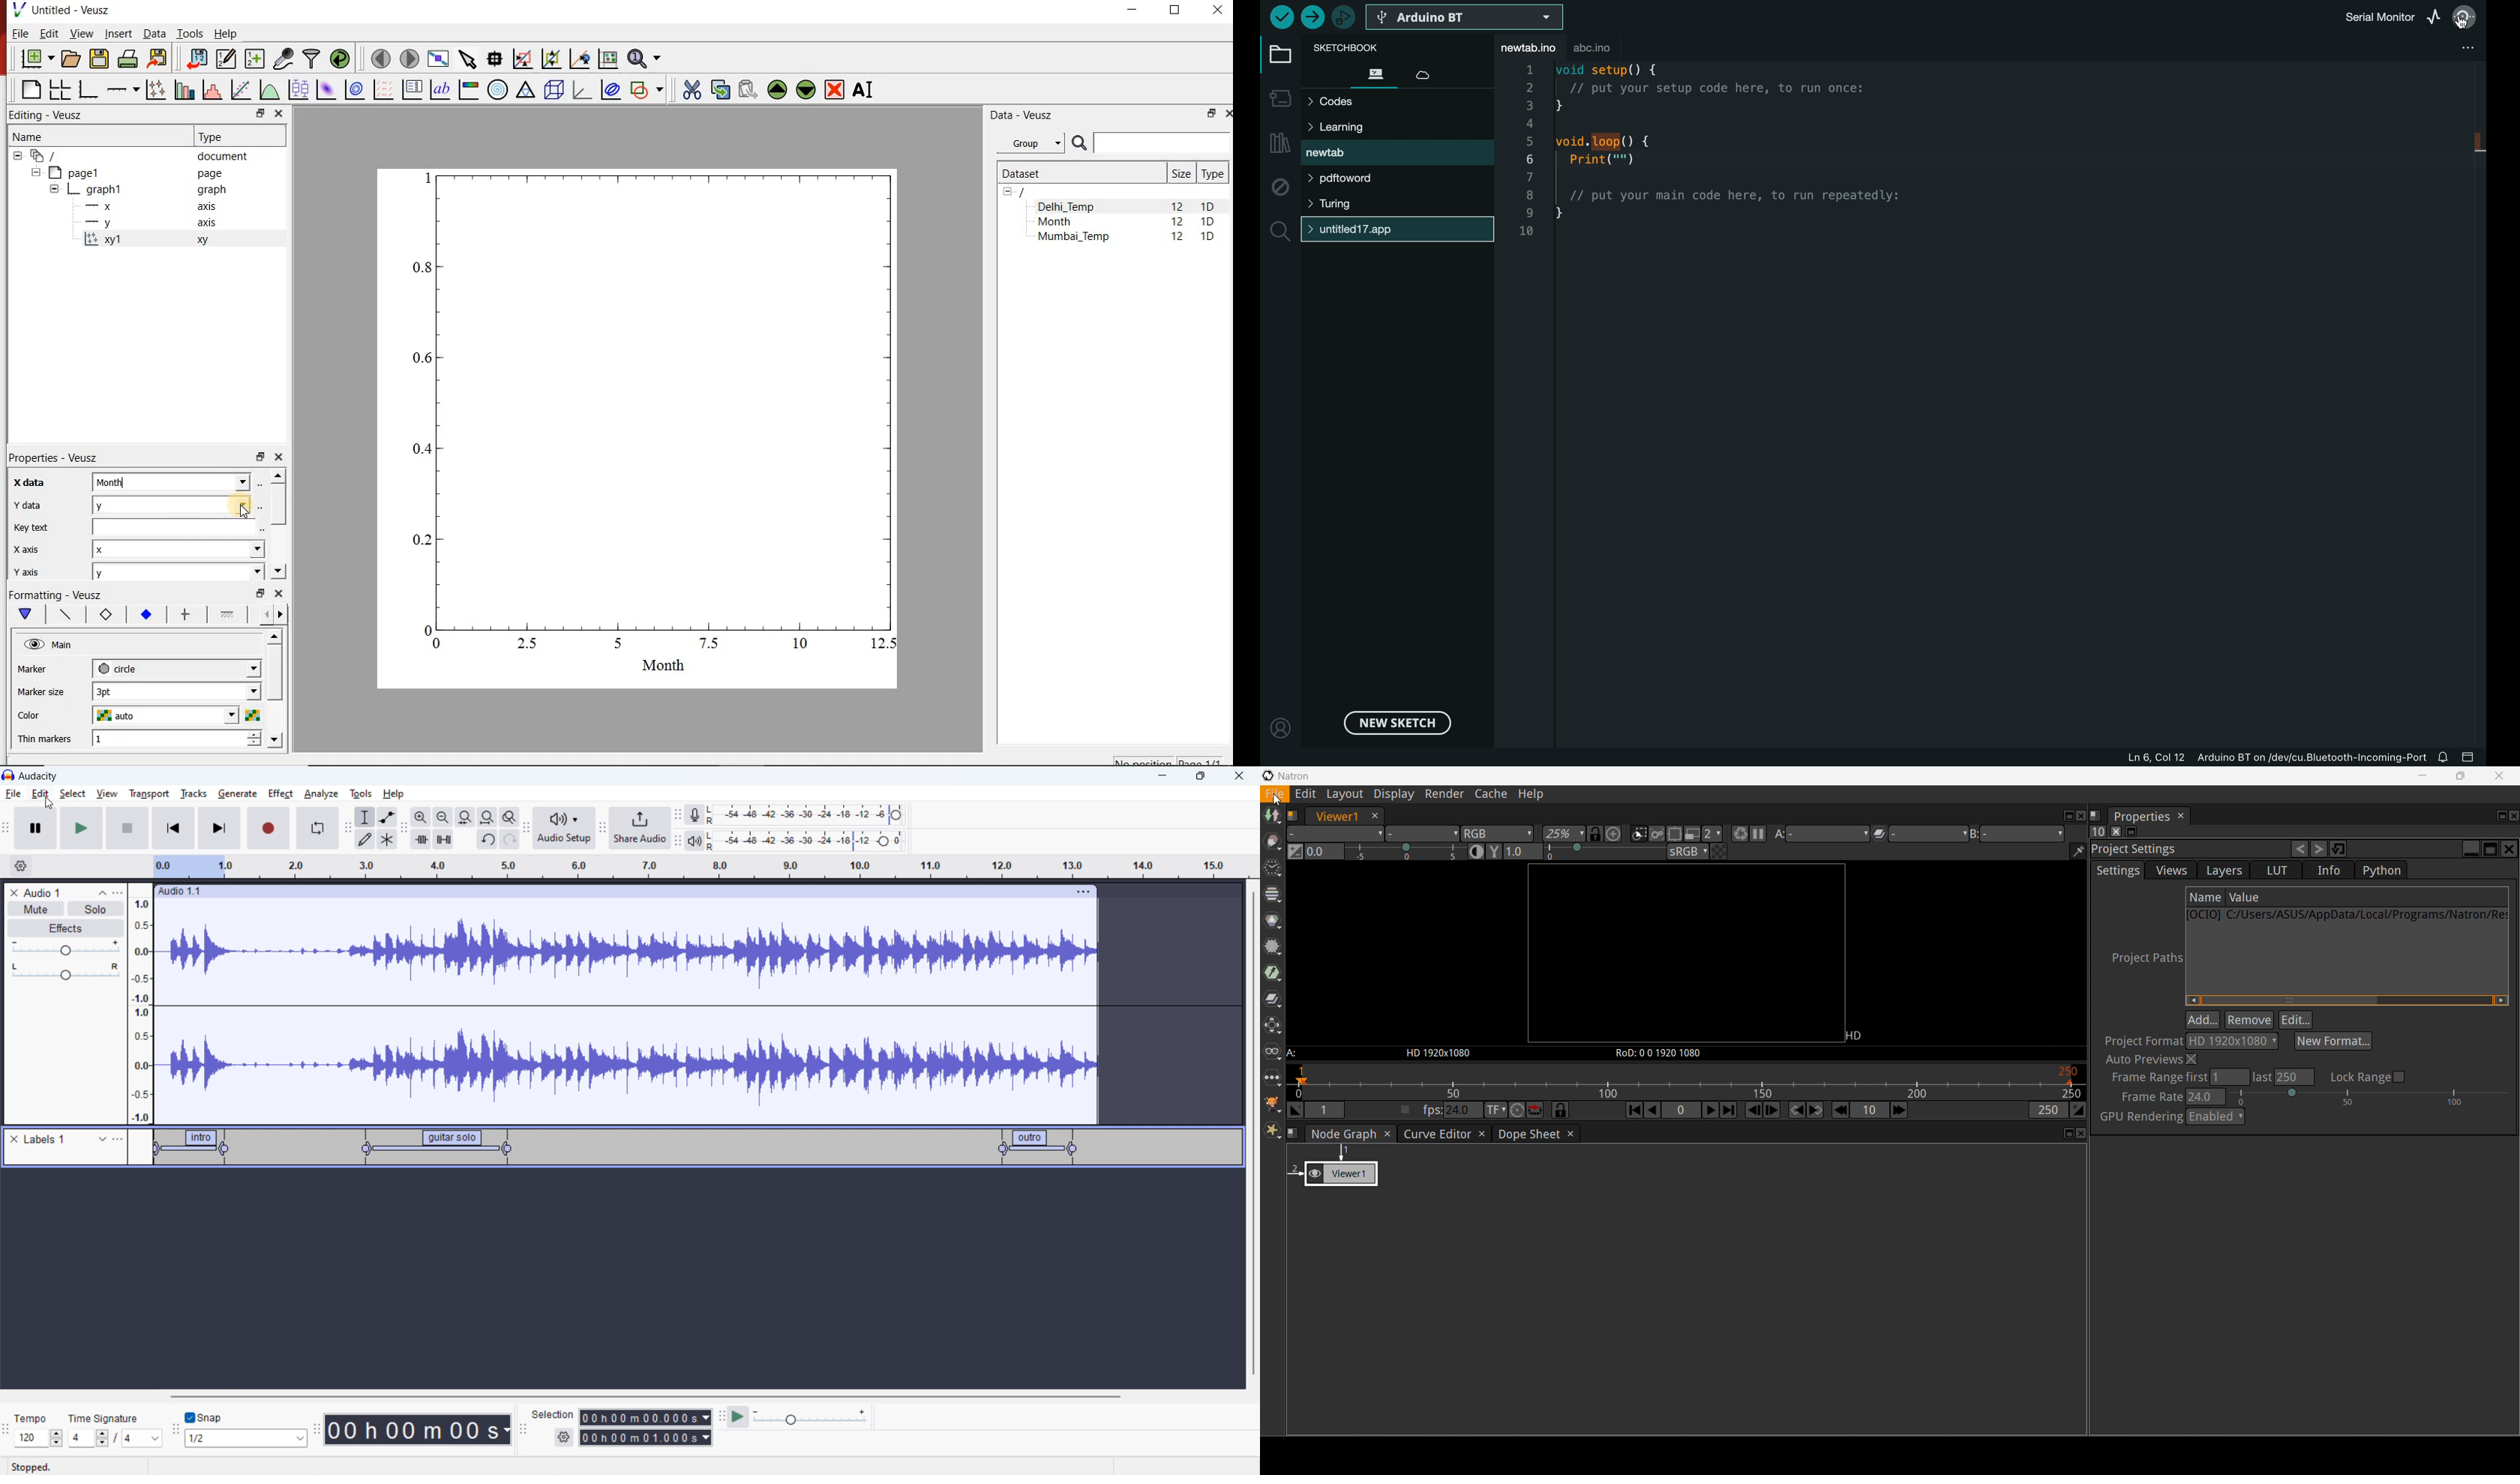  Describe the element at coordinates (317, 827) in the screenshot. I see `enable loop` at that location.